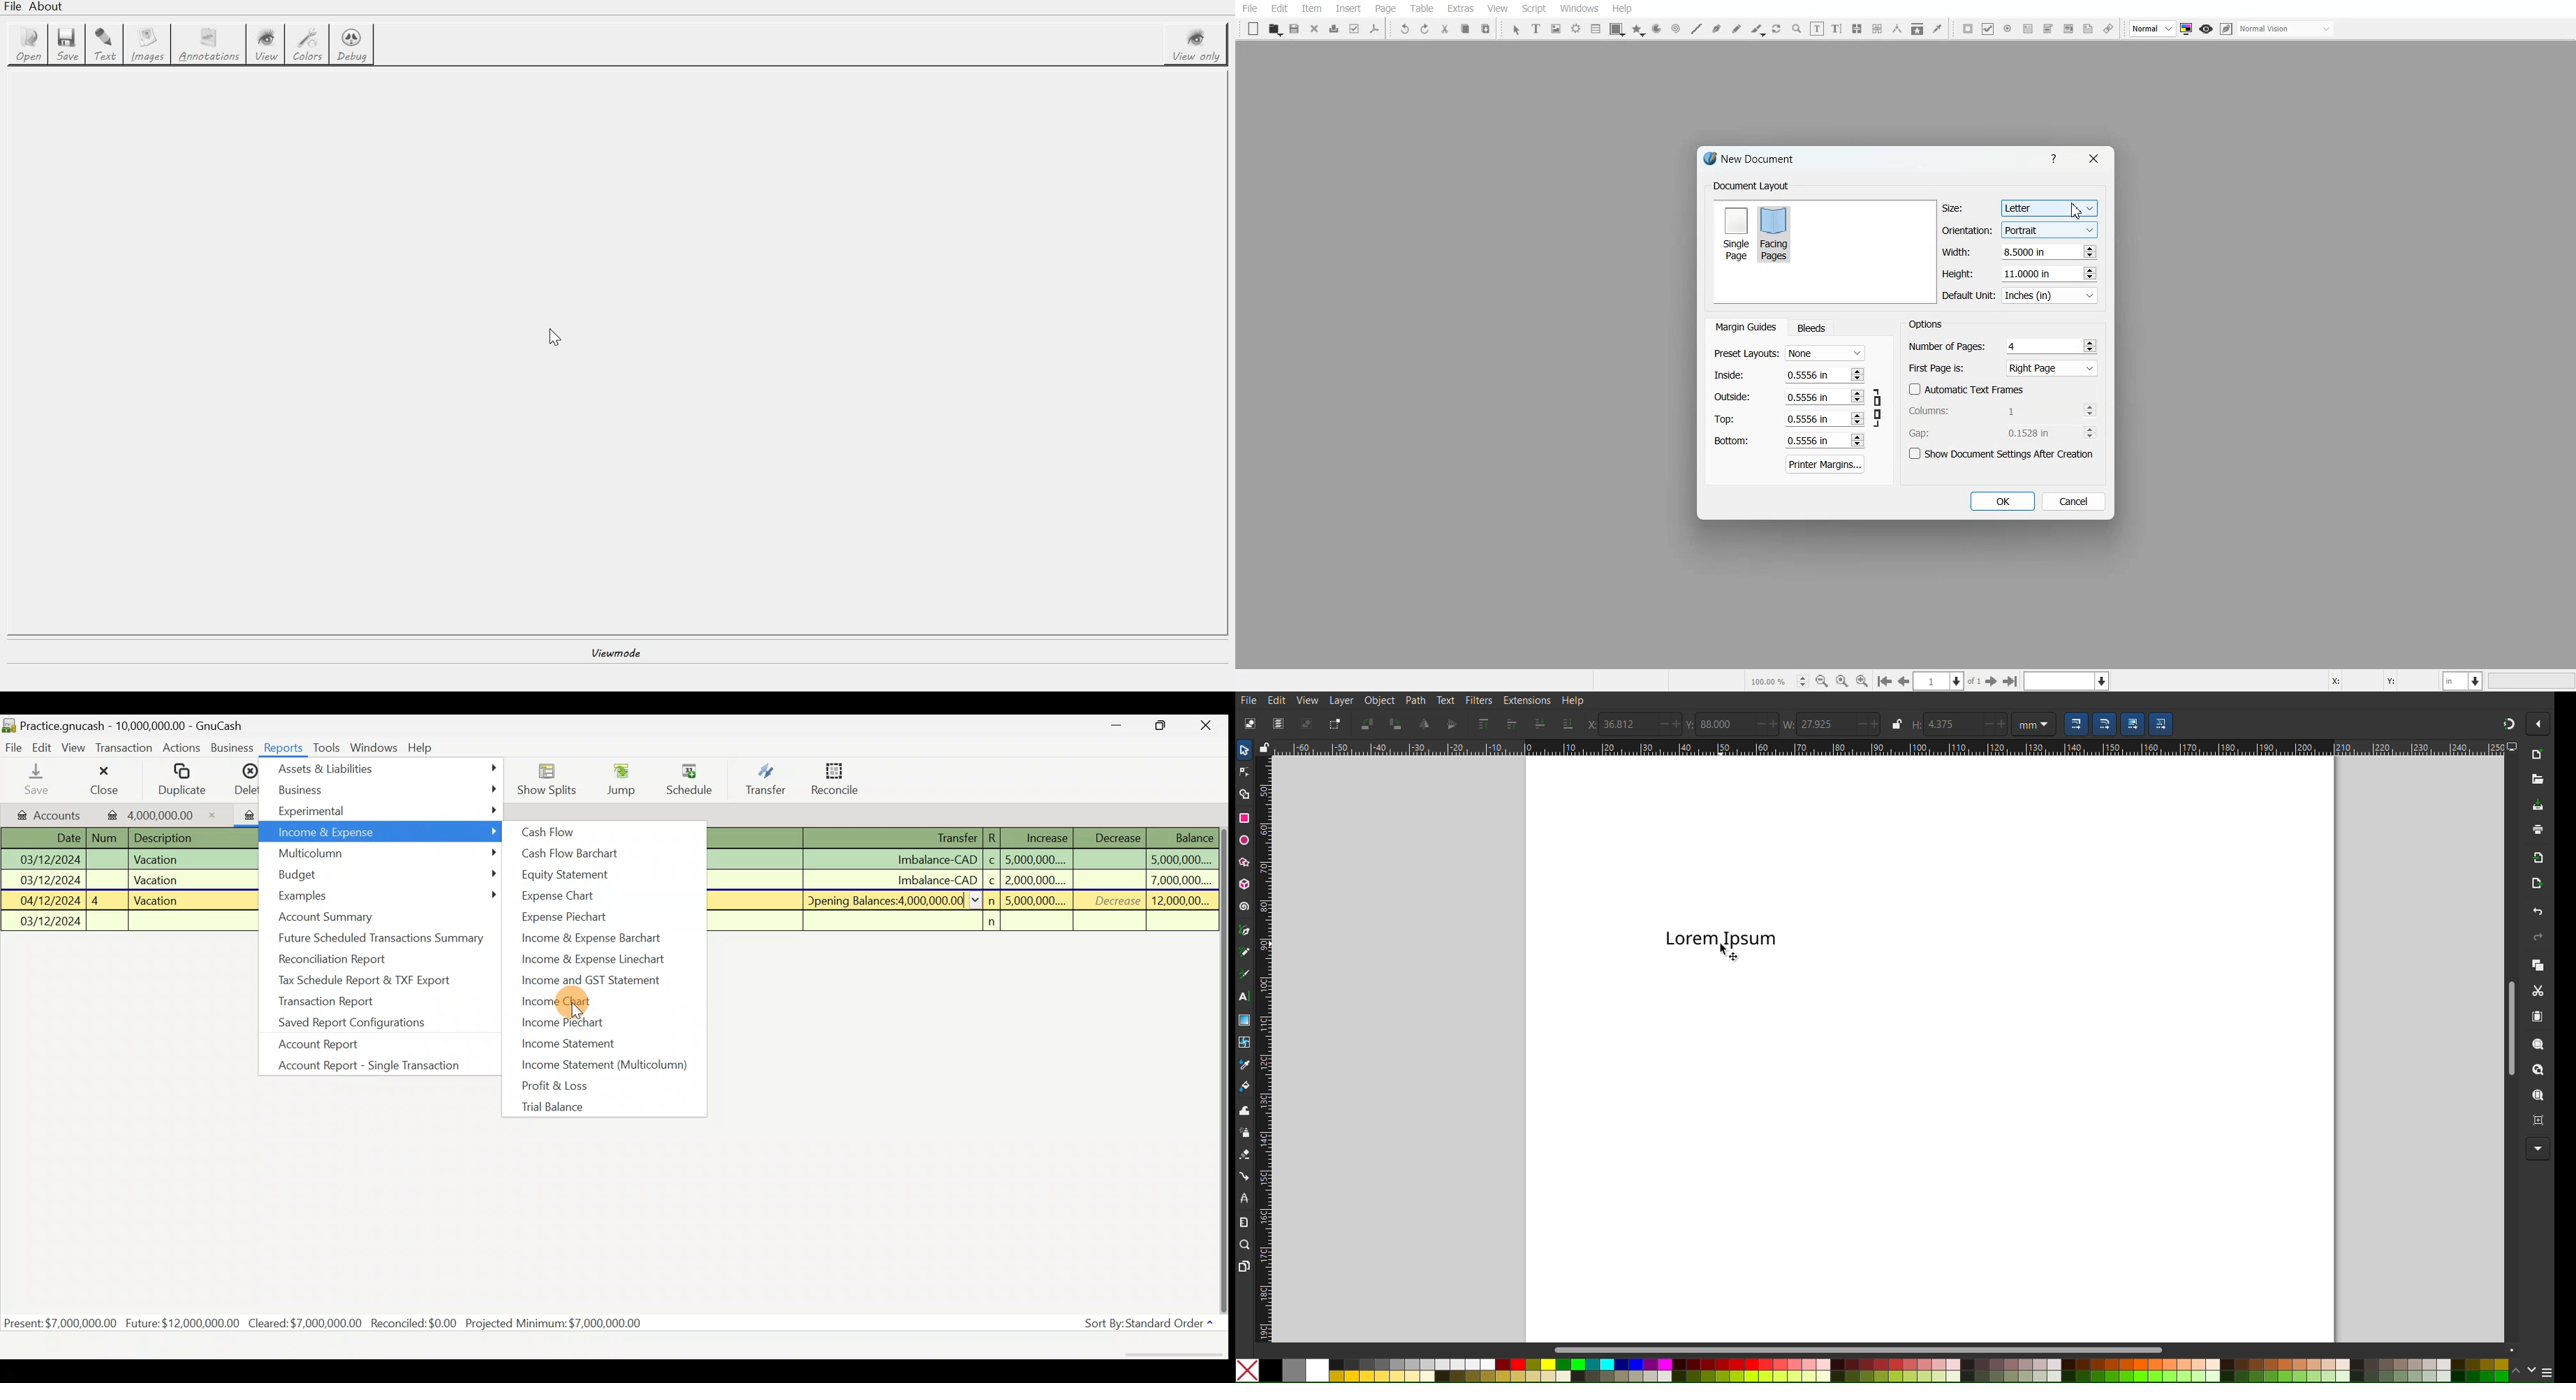  I want to click on Text, so click(1925, 323).